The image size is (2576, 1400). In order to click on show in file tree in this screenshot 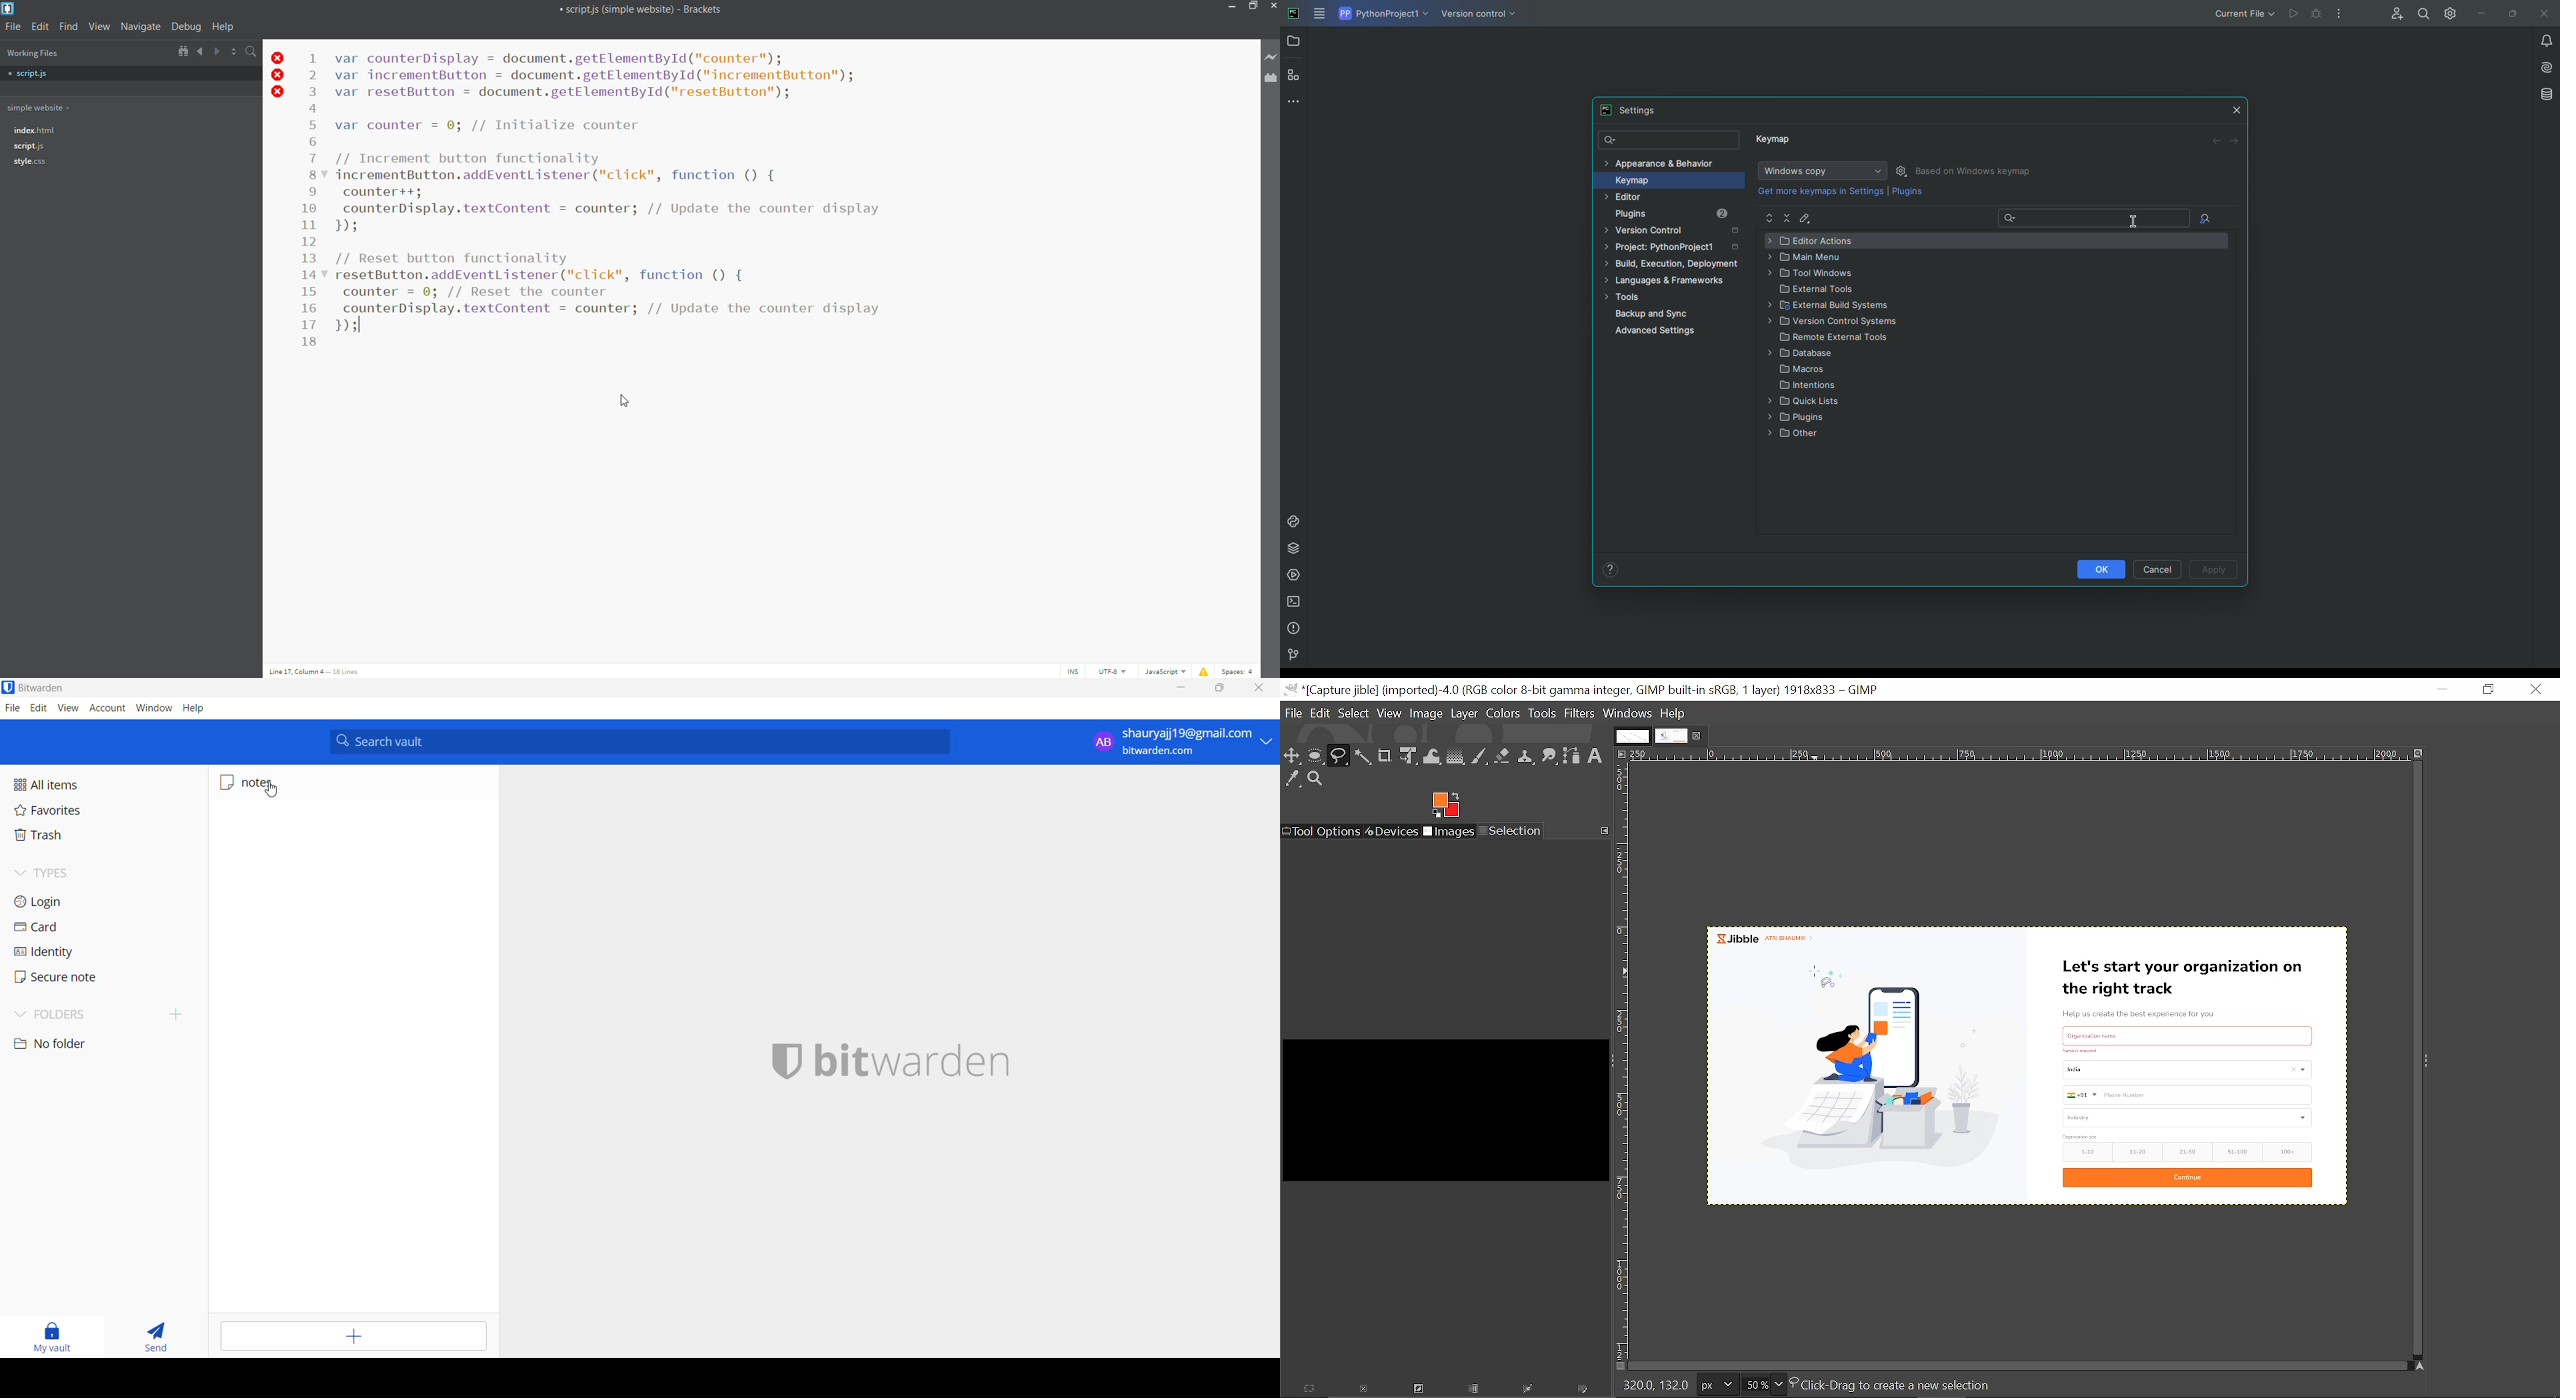, I will do `click(182, 52)`.